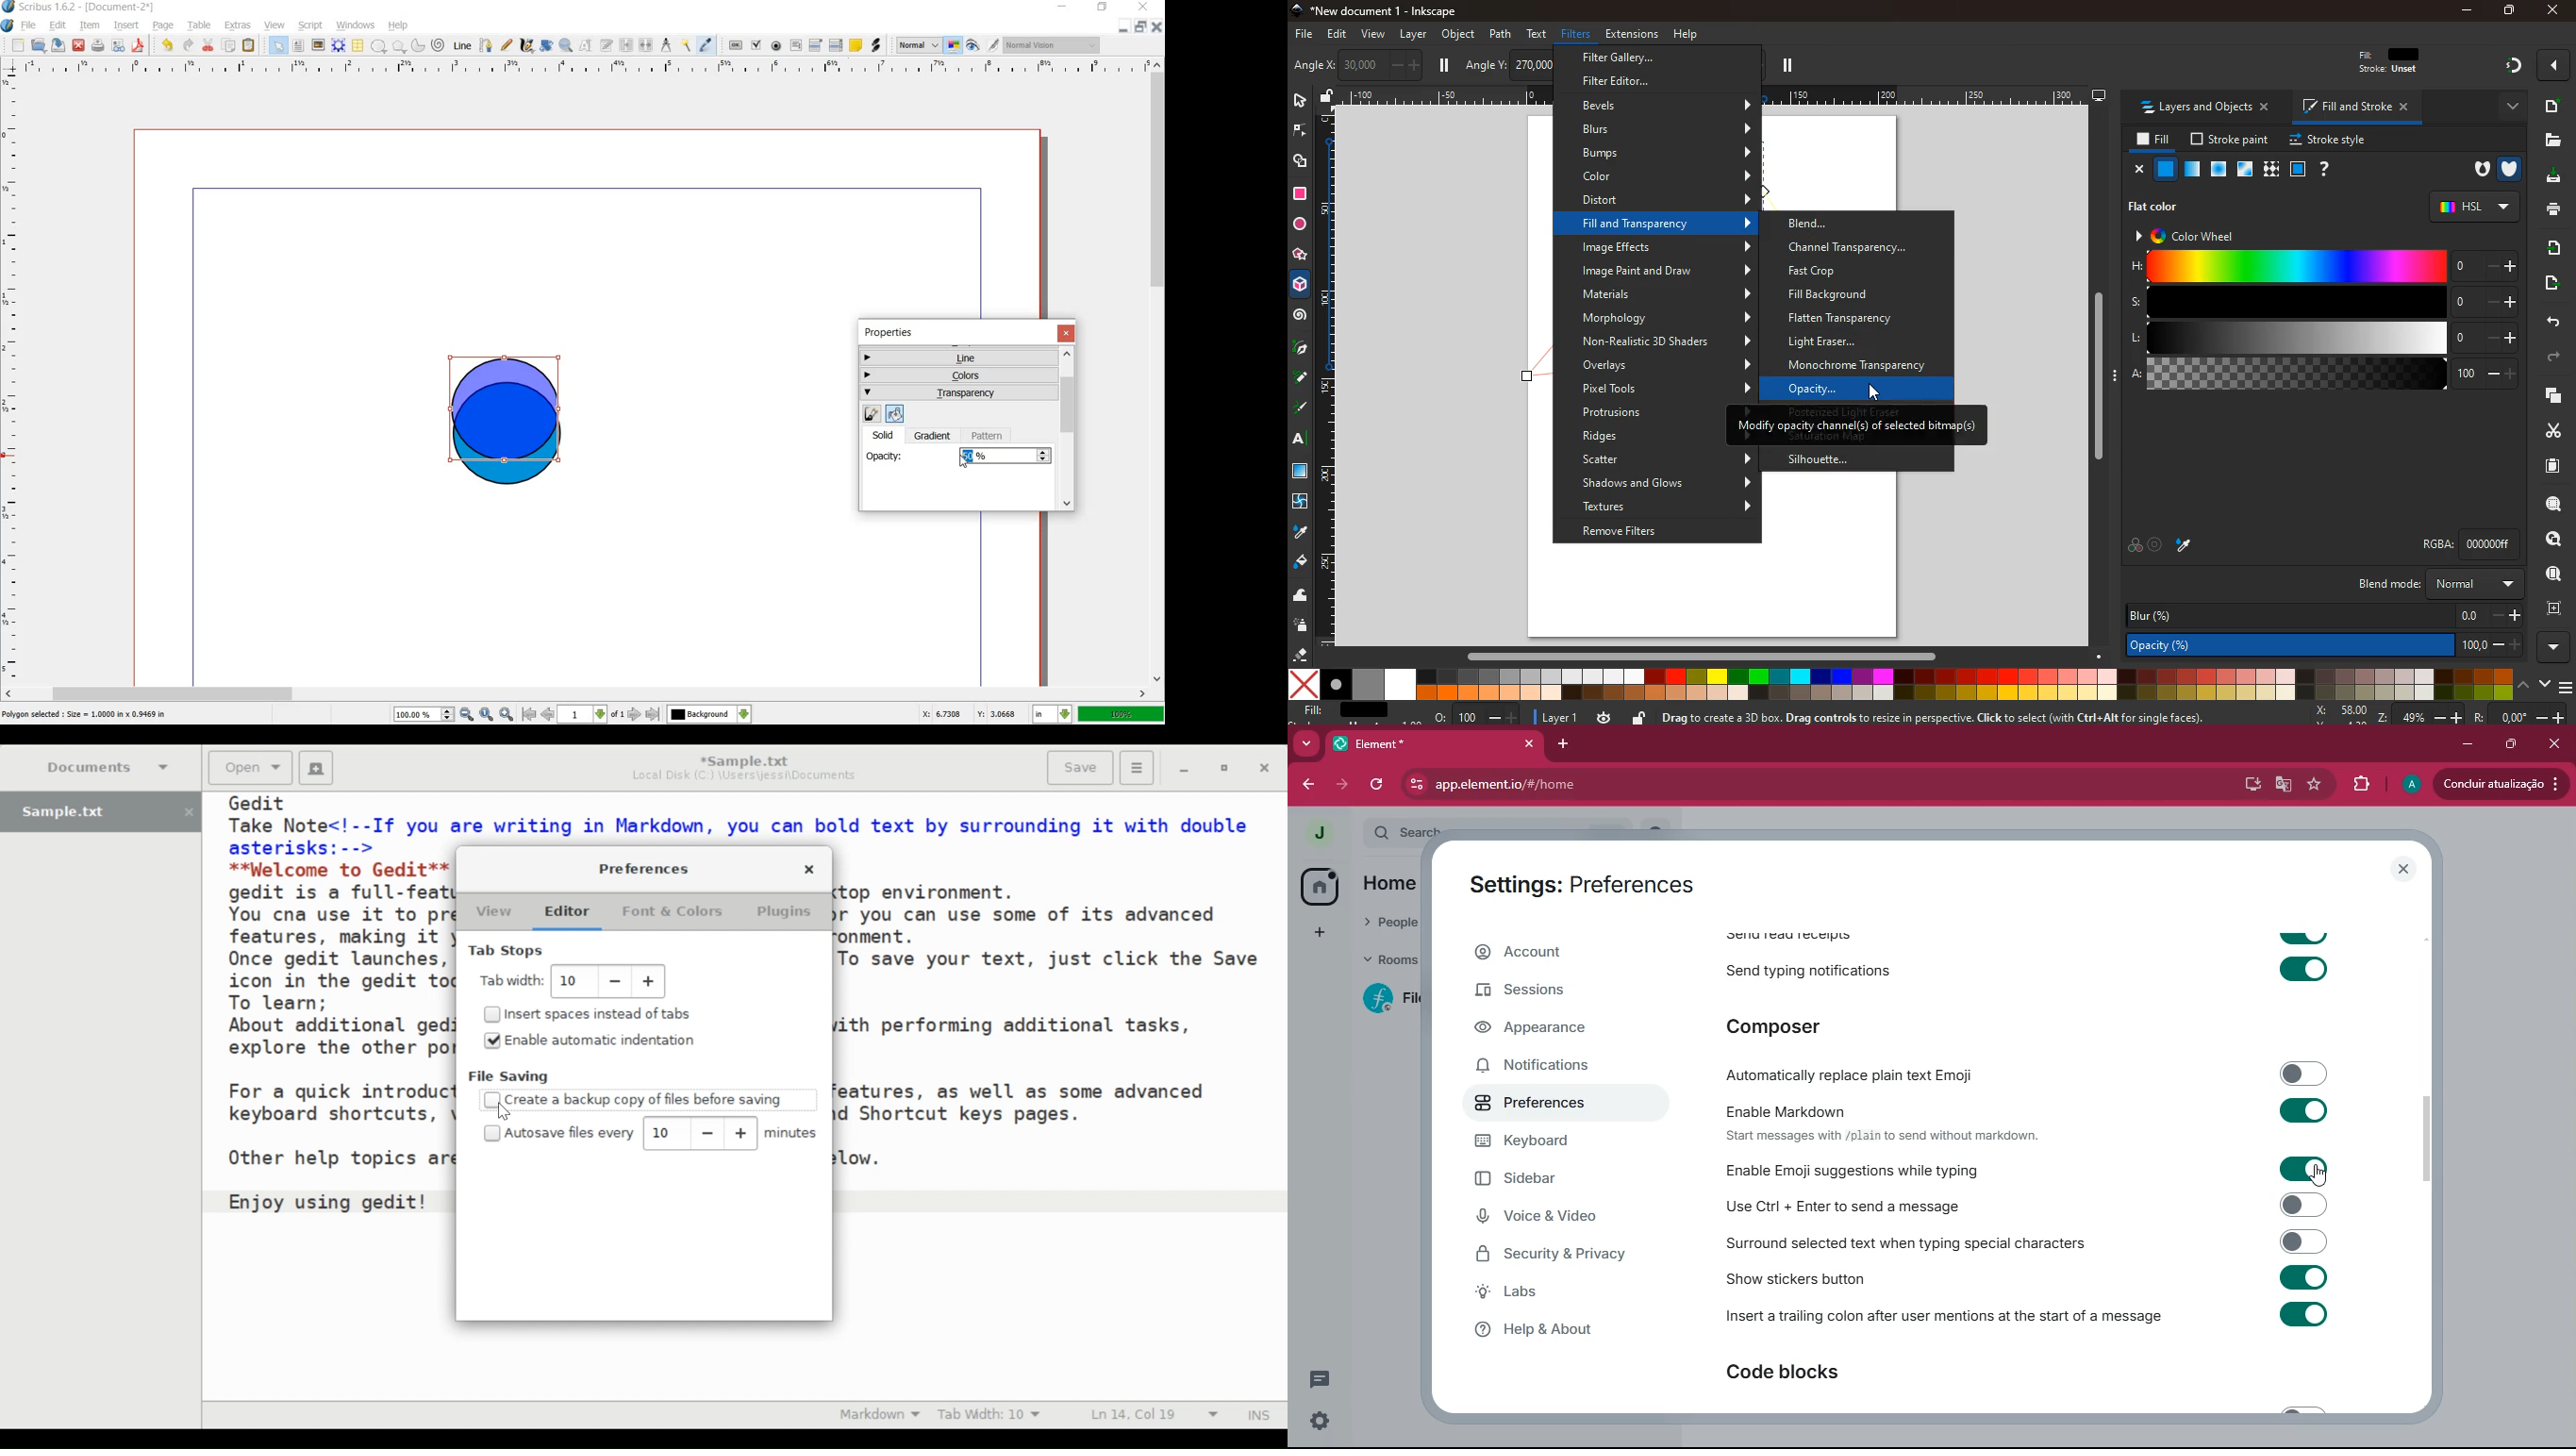  I want to click on desktop, so click(2099, 96).